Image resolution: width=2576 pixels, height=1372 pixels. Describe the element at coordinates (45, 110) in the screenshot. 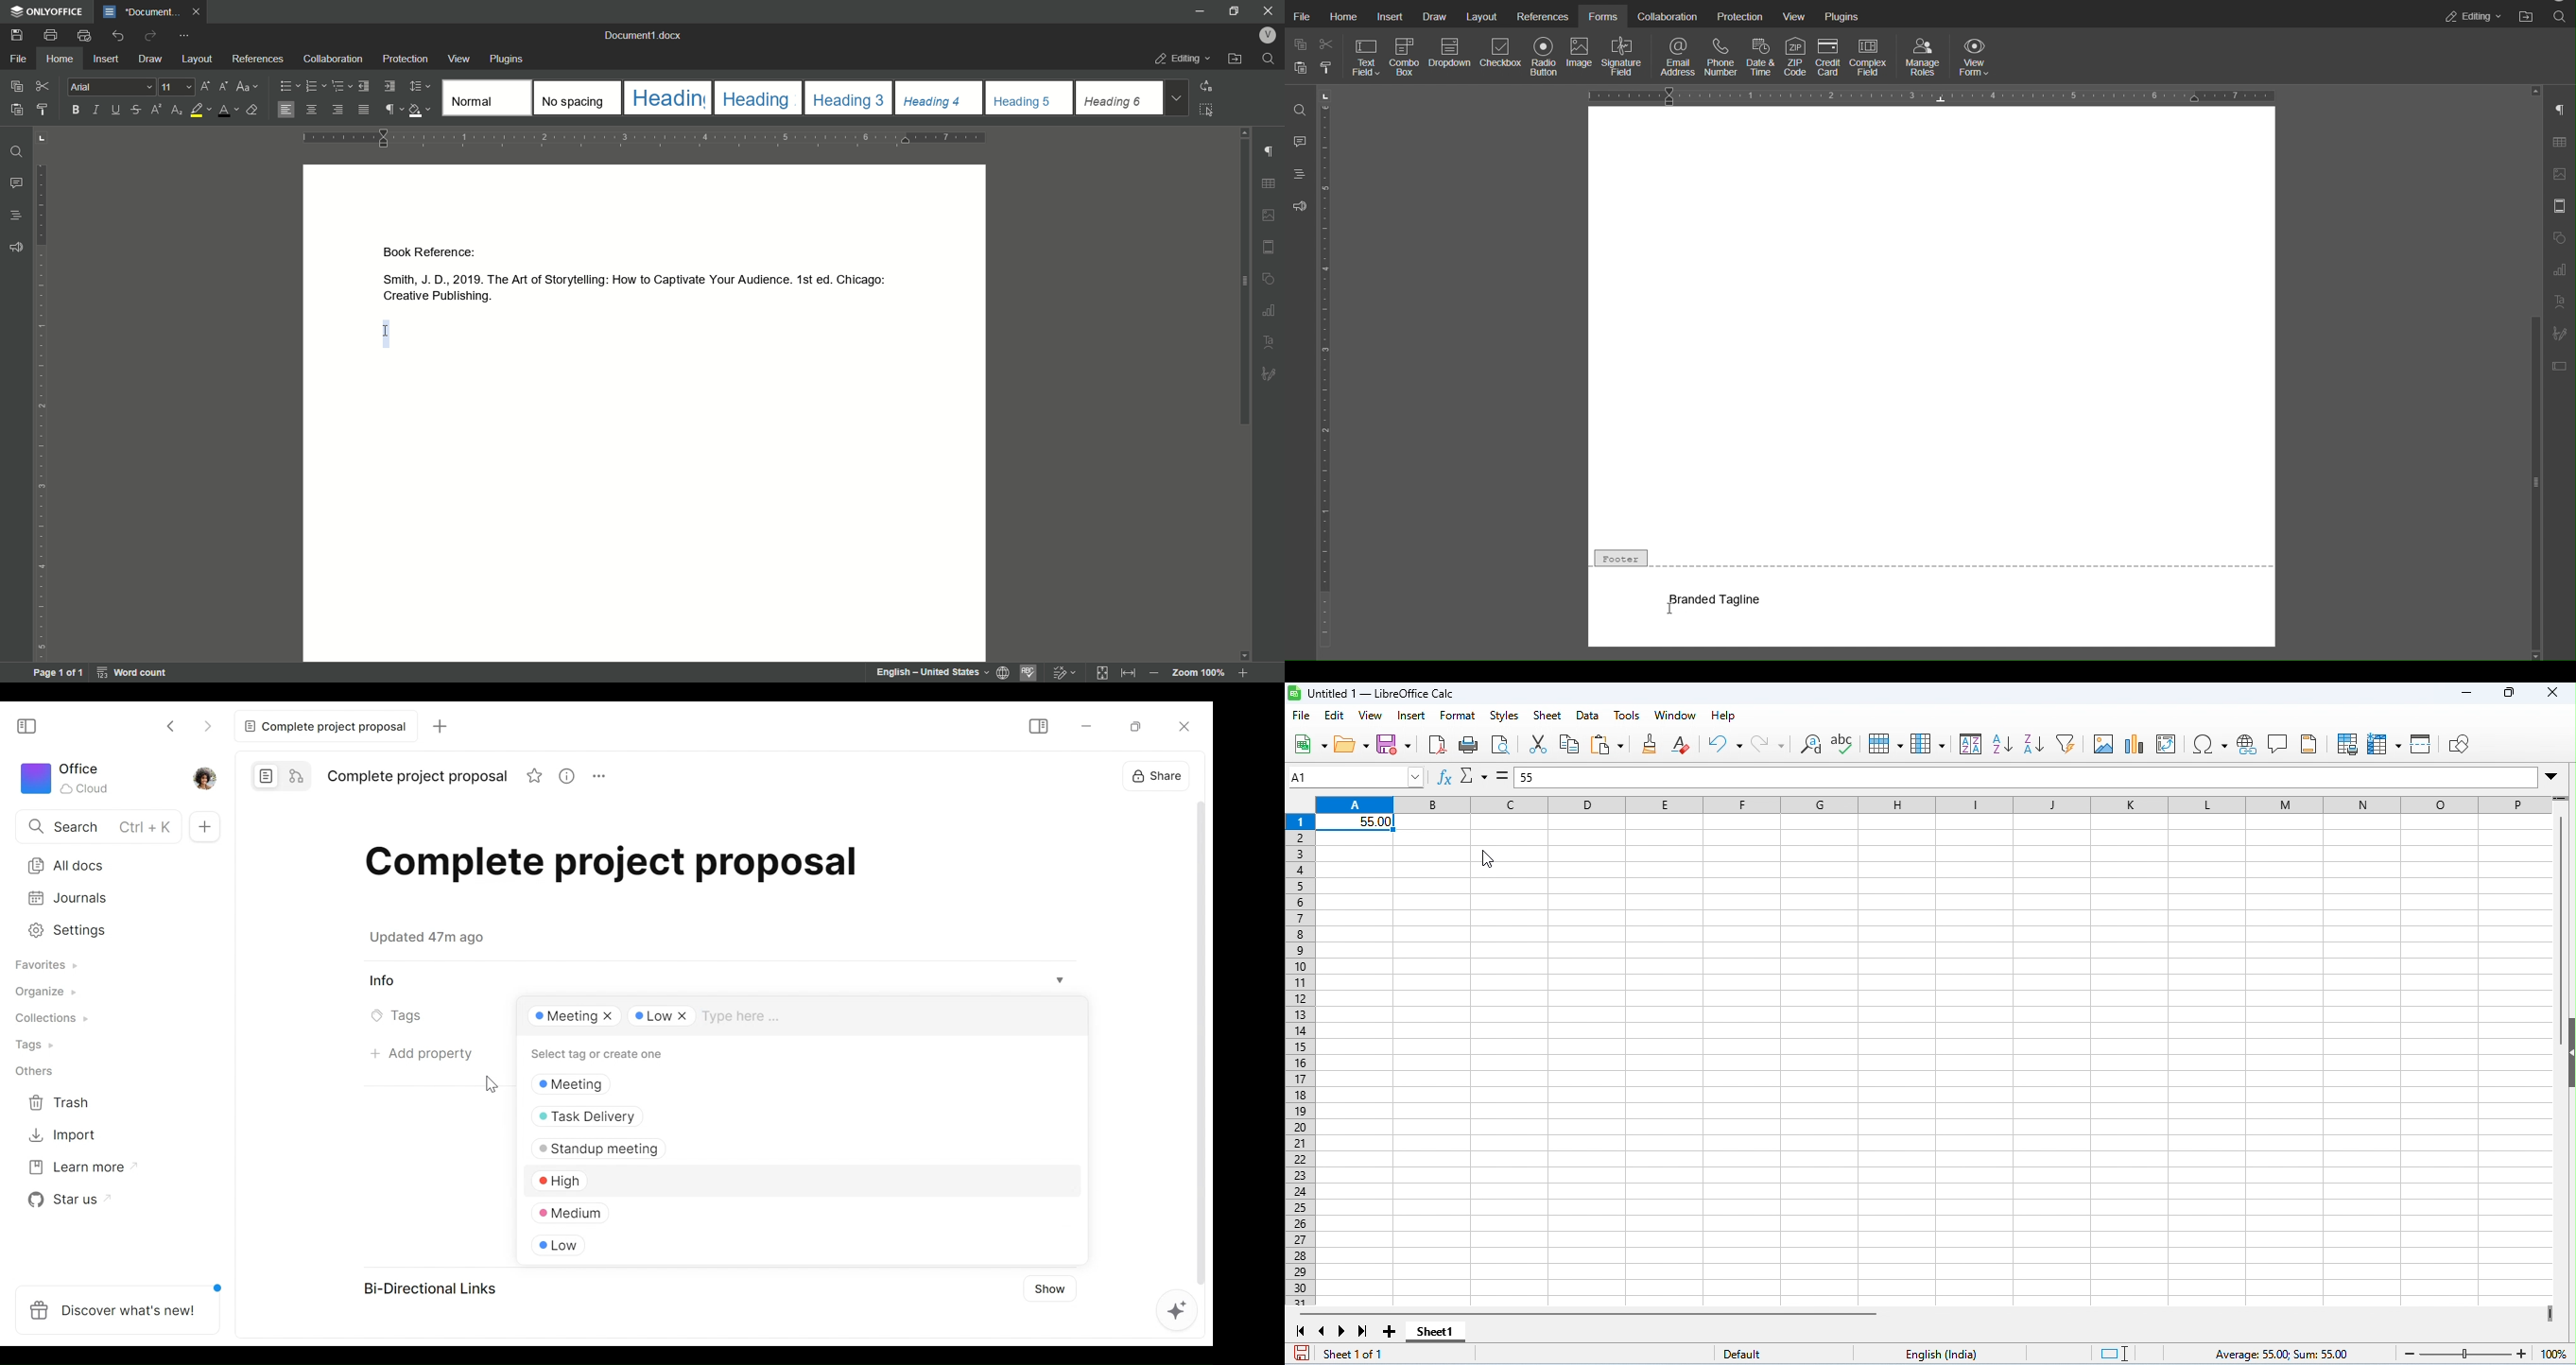

I see `copy style` at that location.